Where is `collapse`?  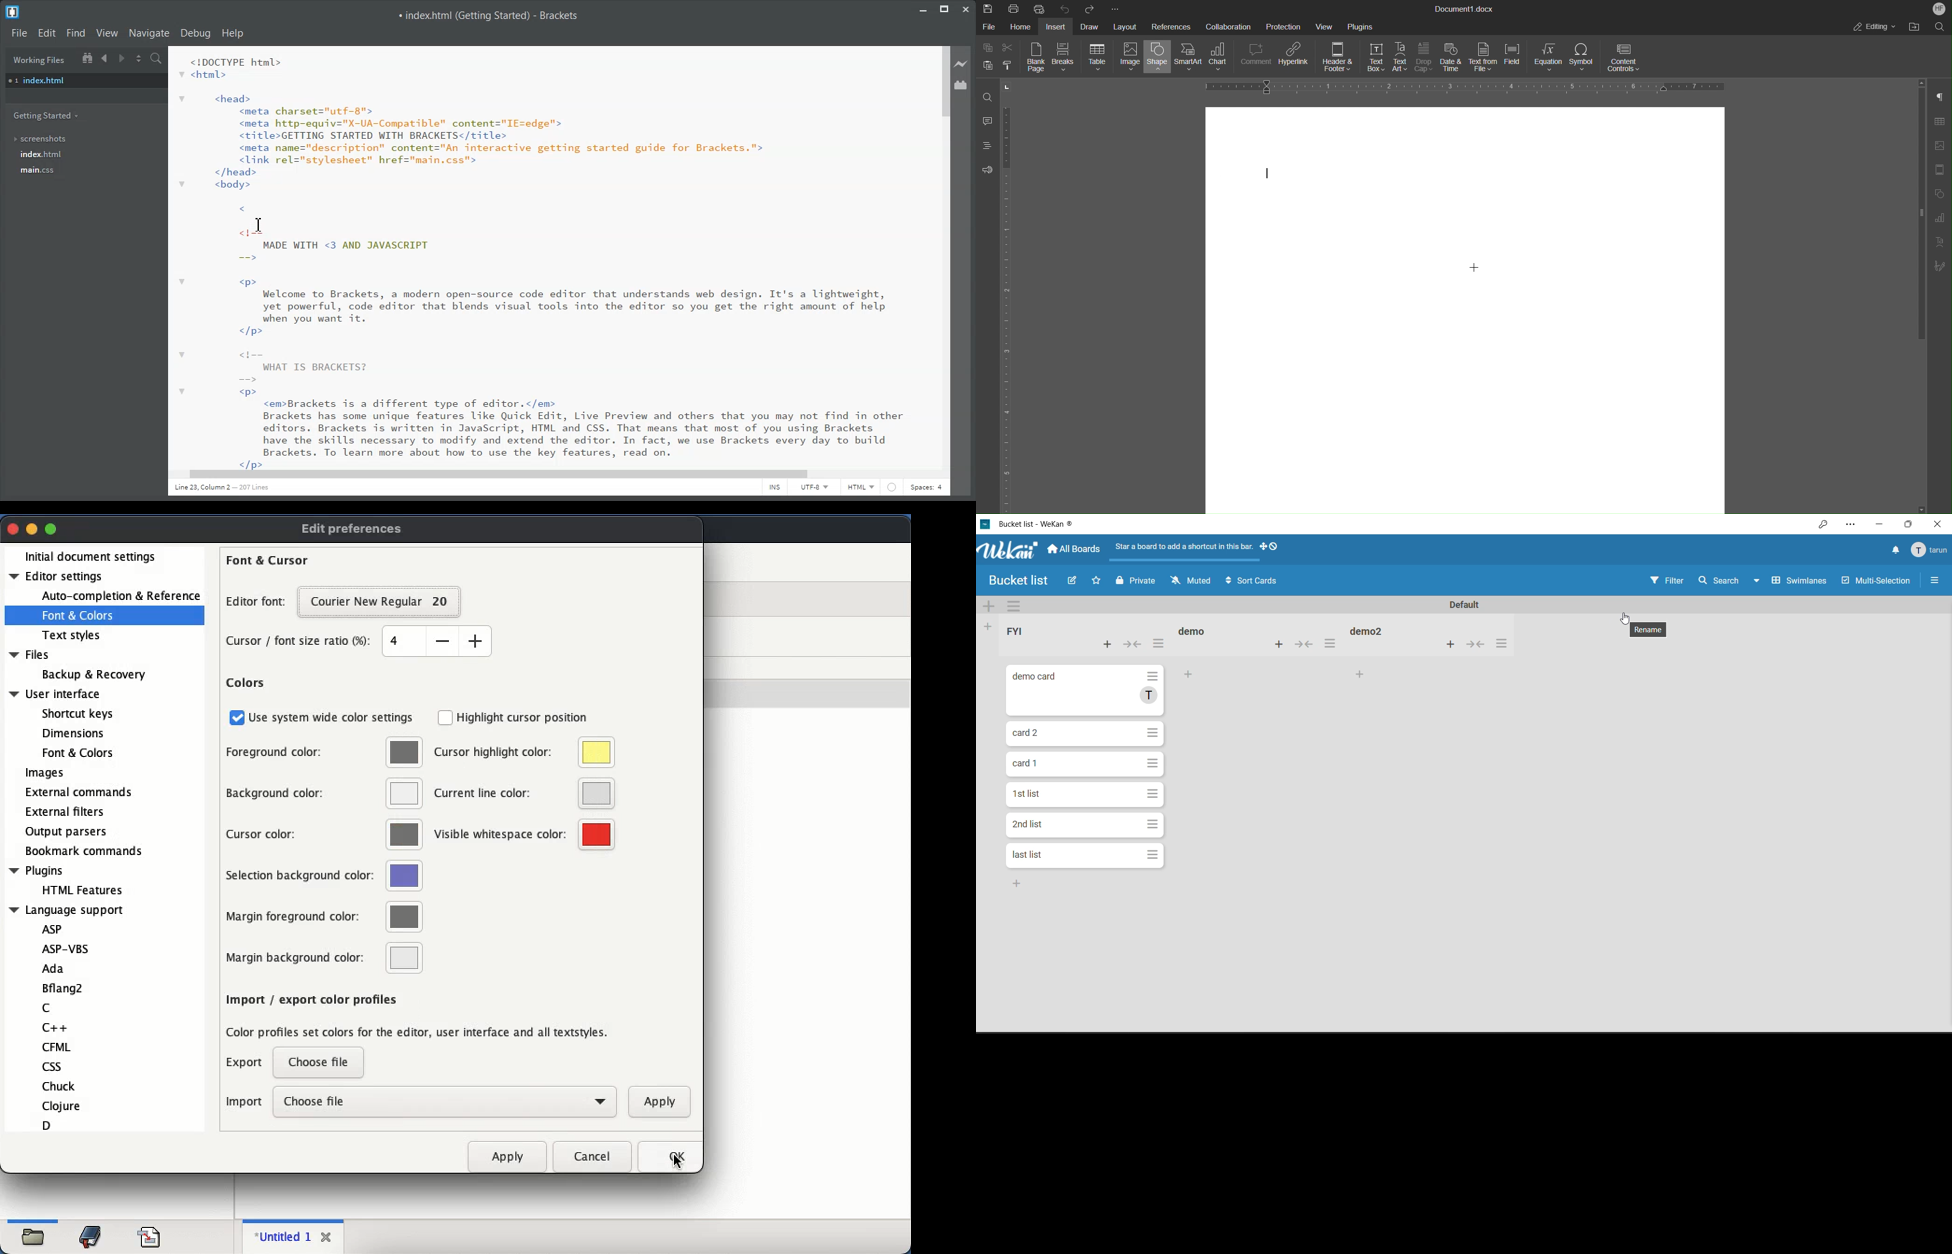
collapse is located at coordinates (1476, 645).